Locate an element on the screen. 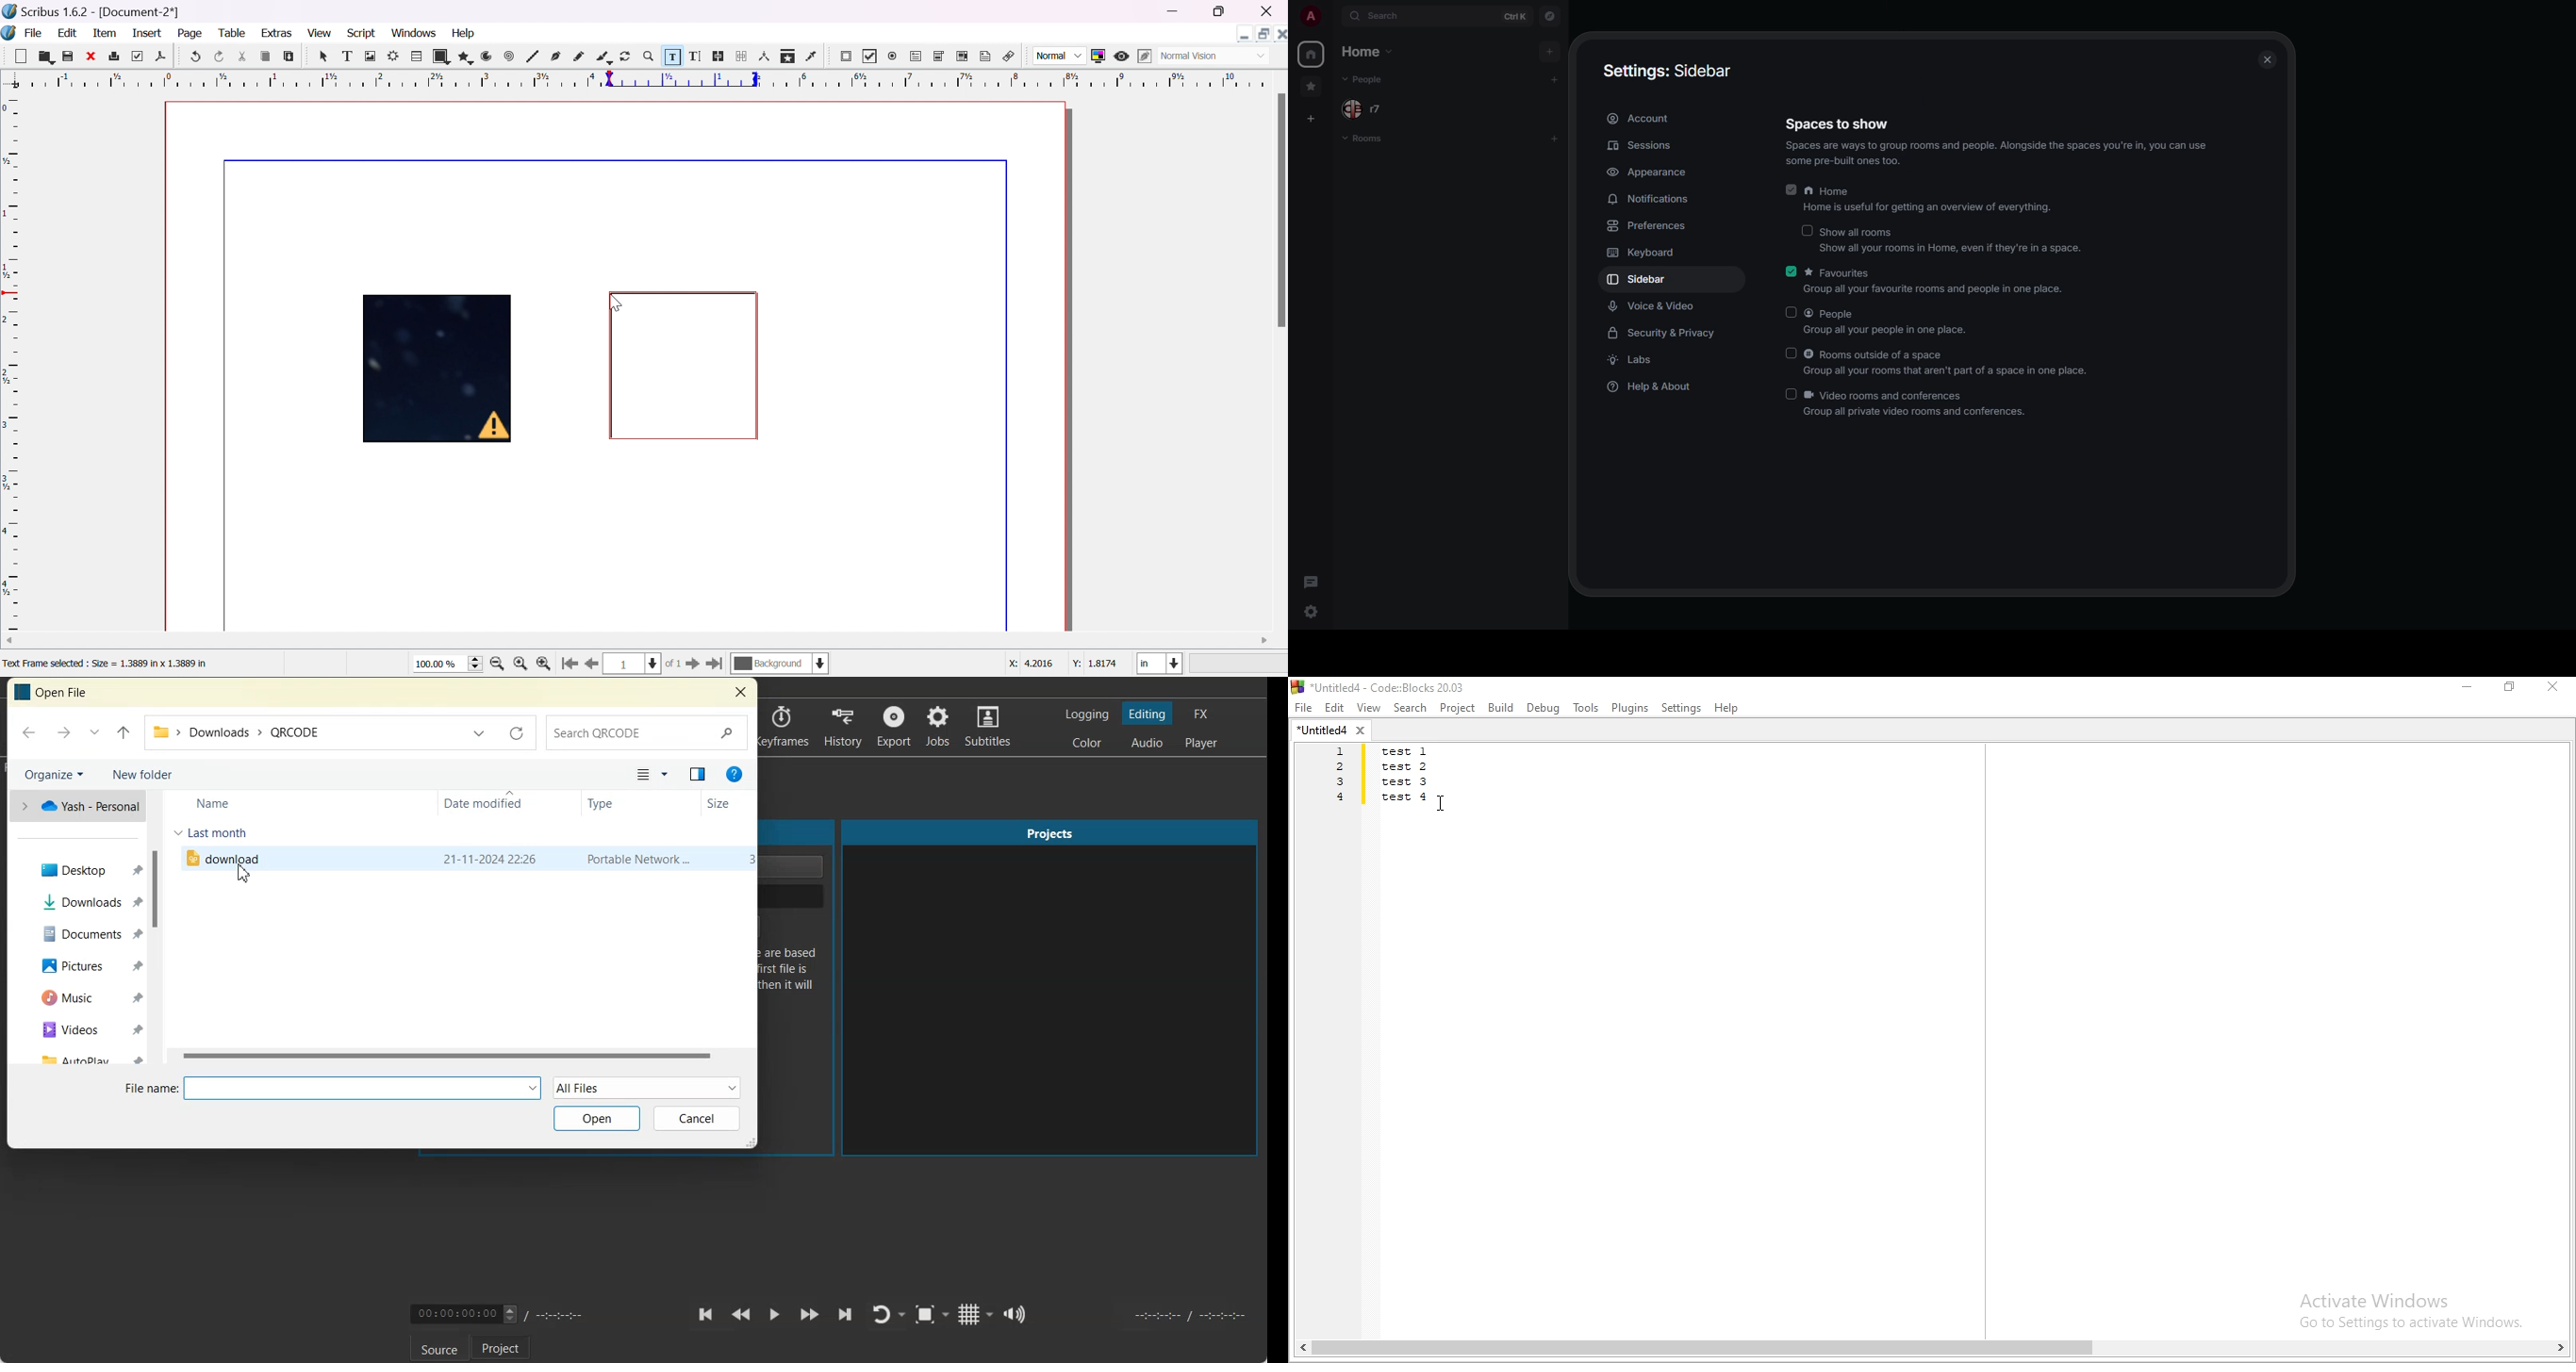 This screenshot has height=1372, width=2576. Skip to the next point is located at coordinates (844, 1314).